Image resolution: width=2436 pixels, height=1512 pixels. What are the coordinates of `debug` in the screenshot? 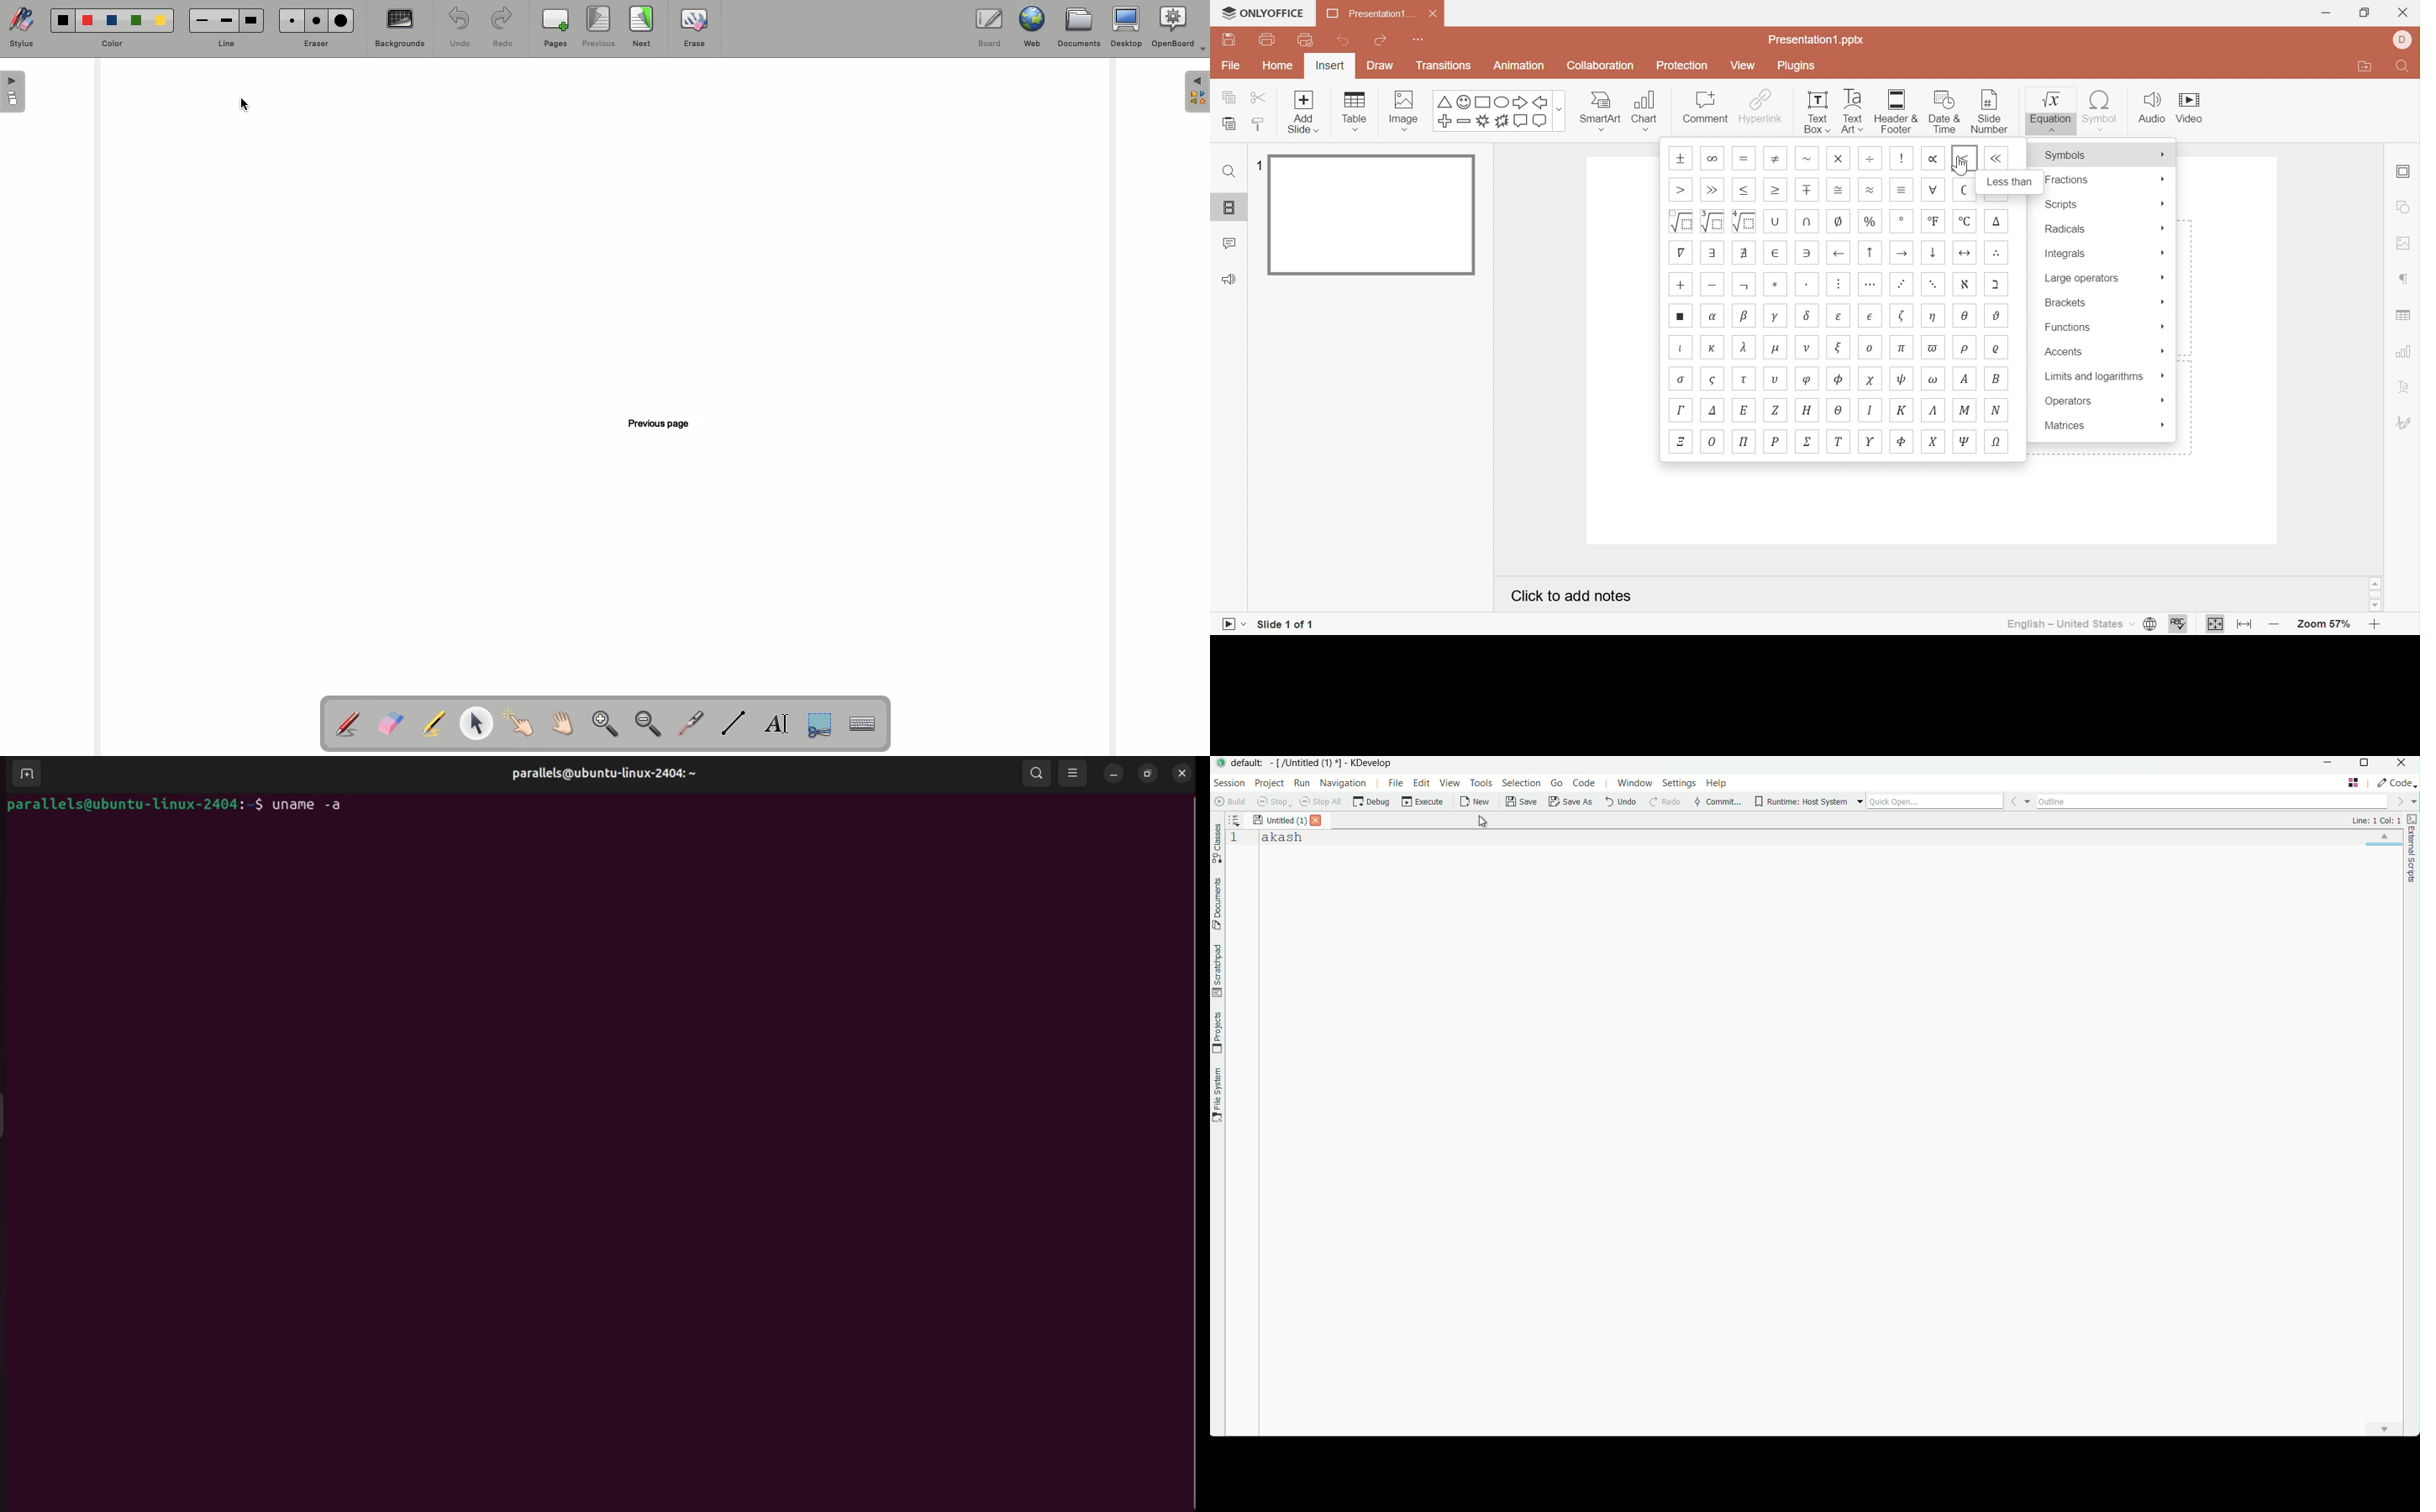 It's located at (1371, 803).